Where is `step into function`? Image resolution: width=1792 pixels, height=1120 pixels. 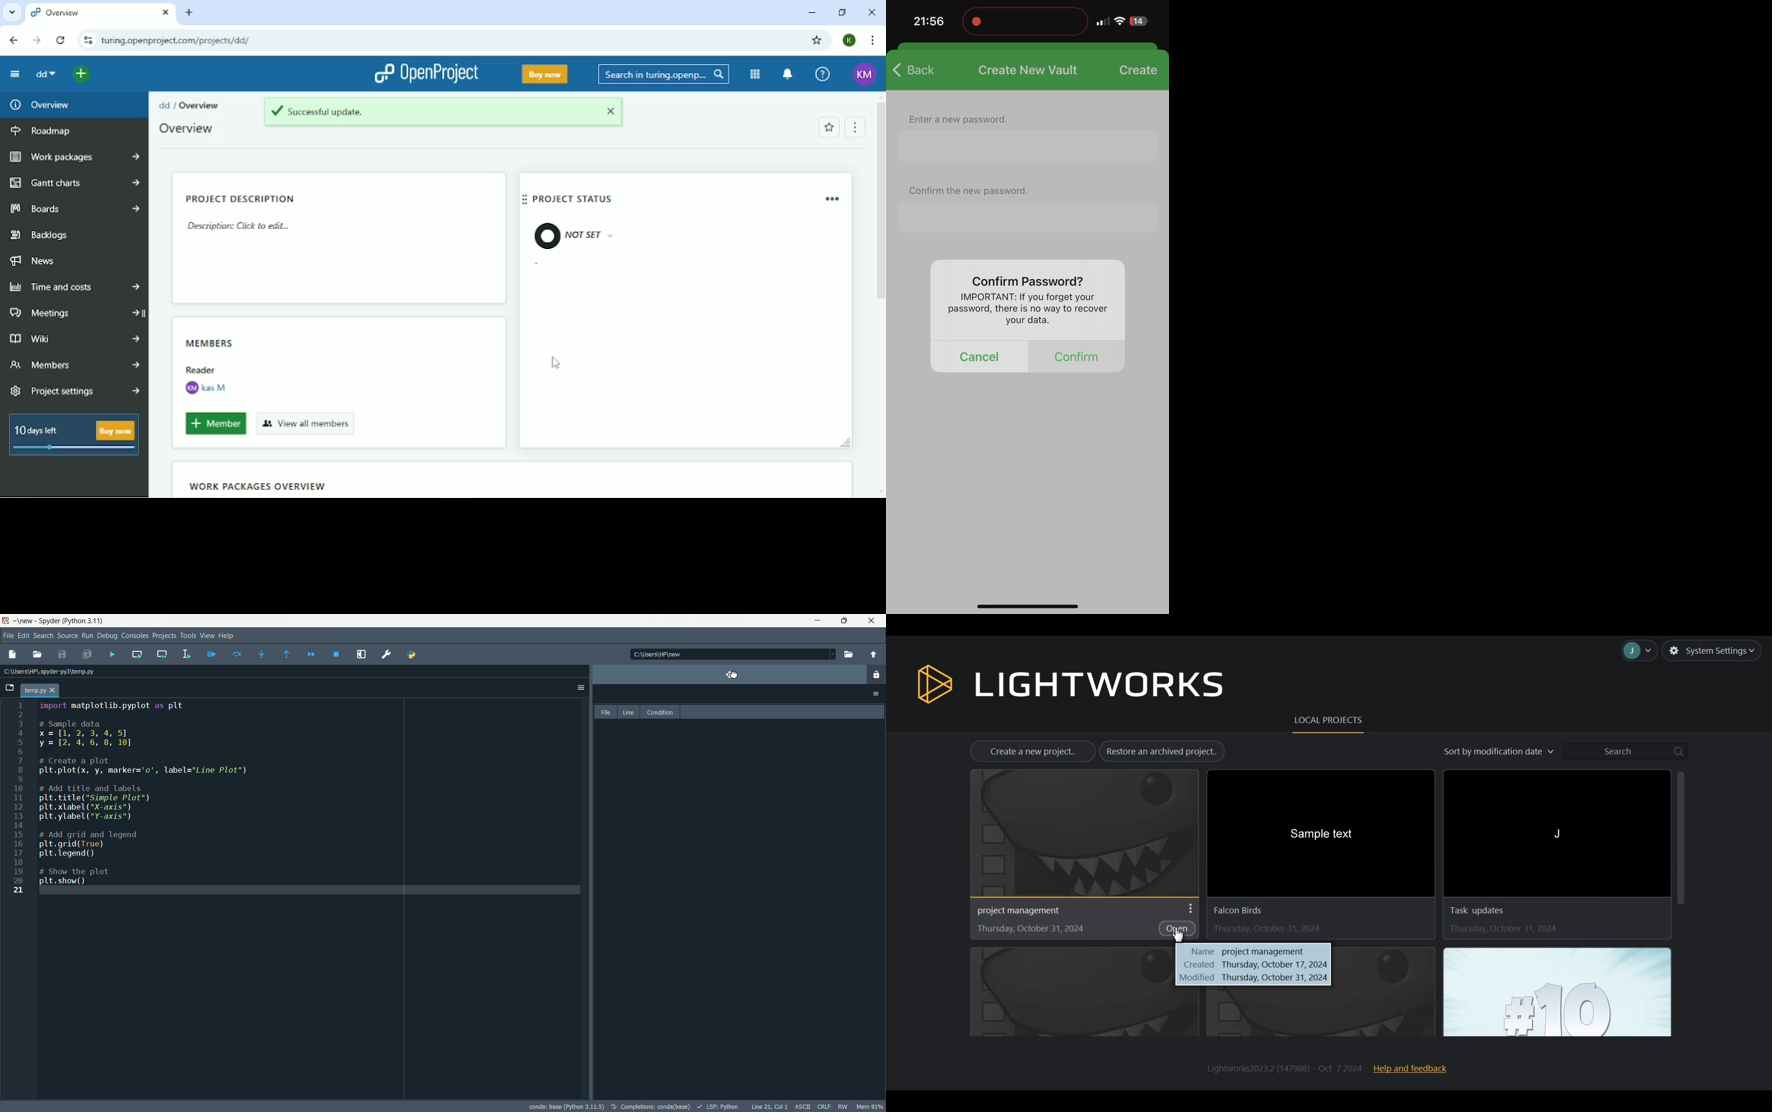 step into function is located at coordinates (258, 654).